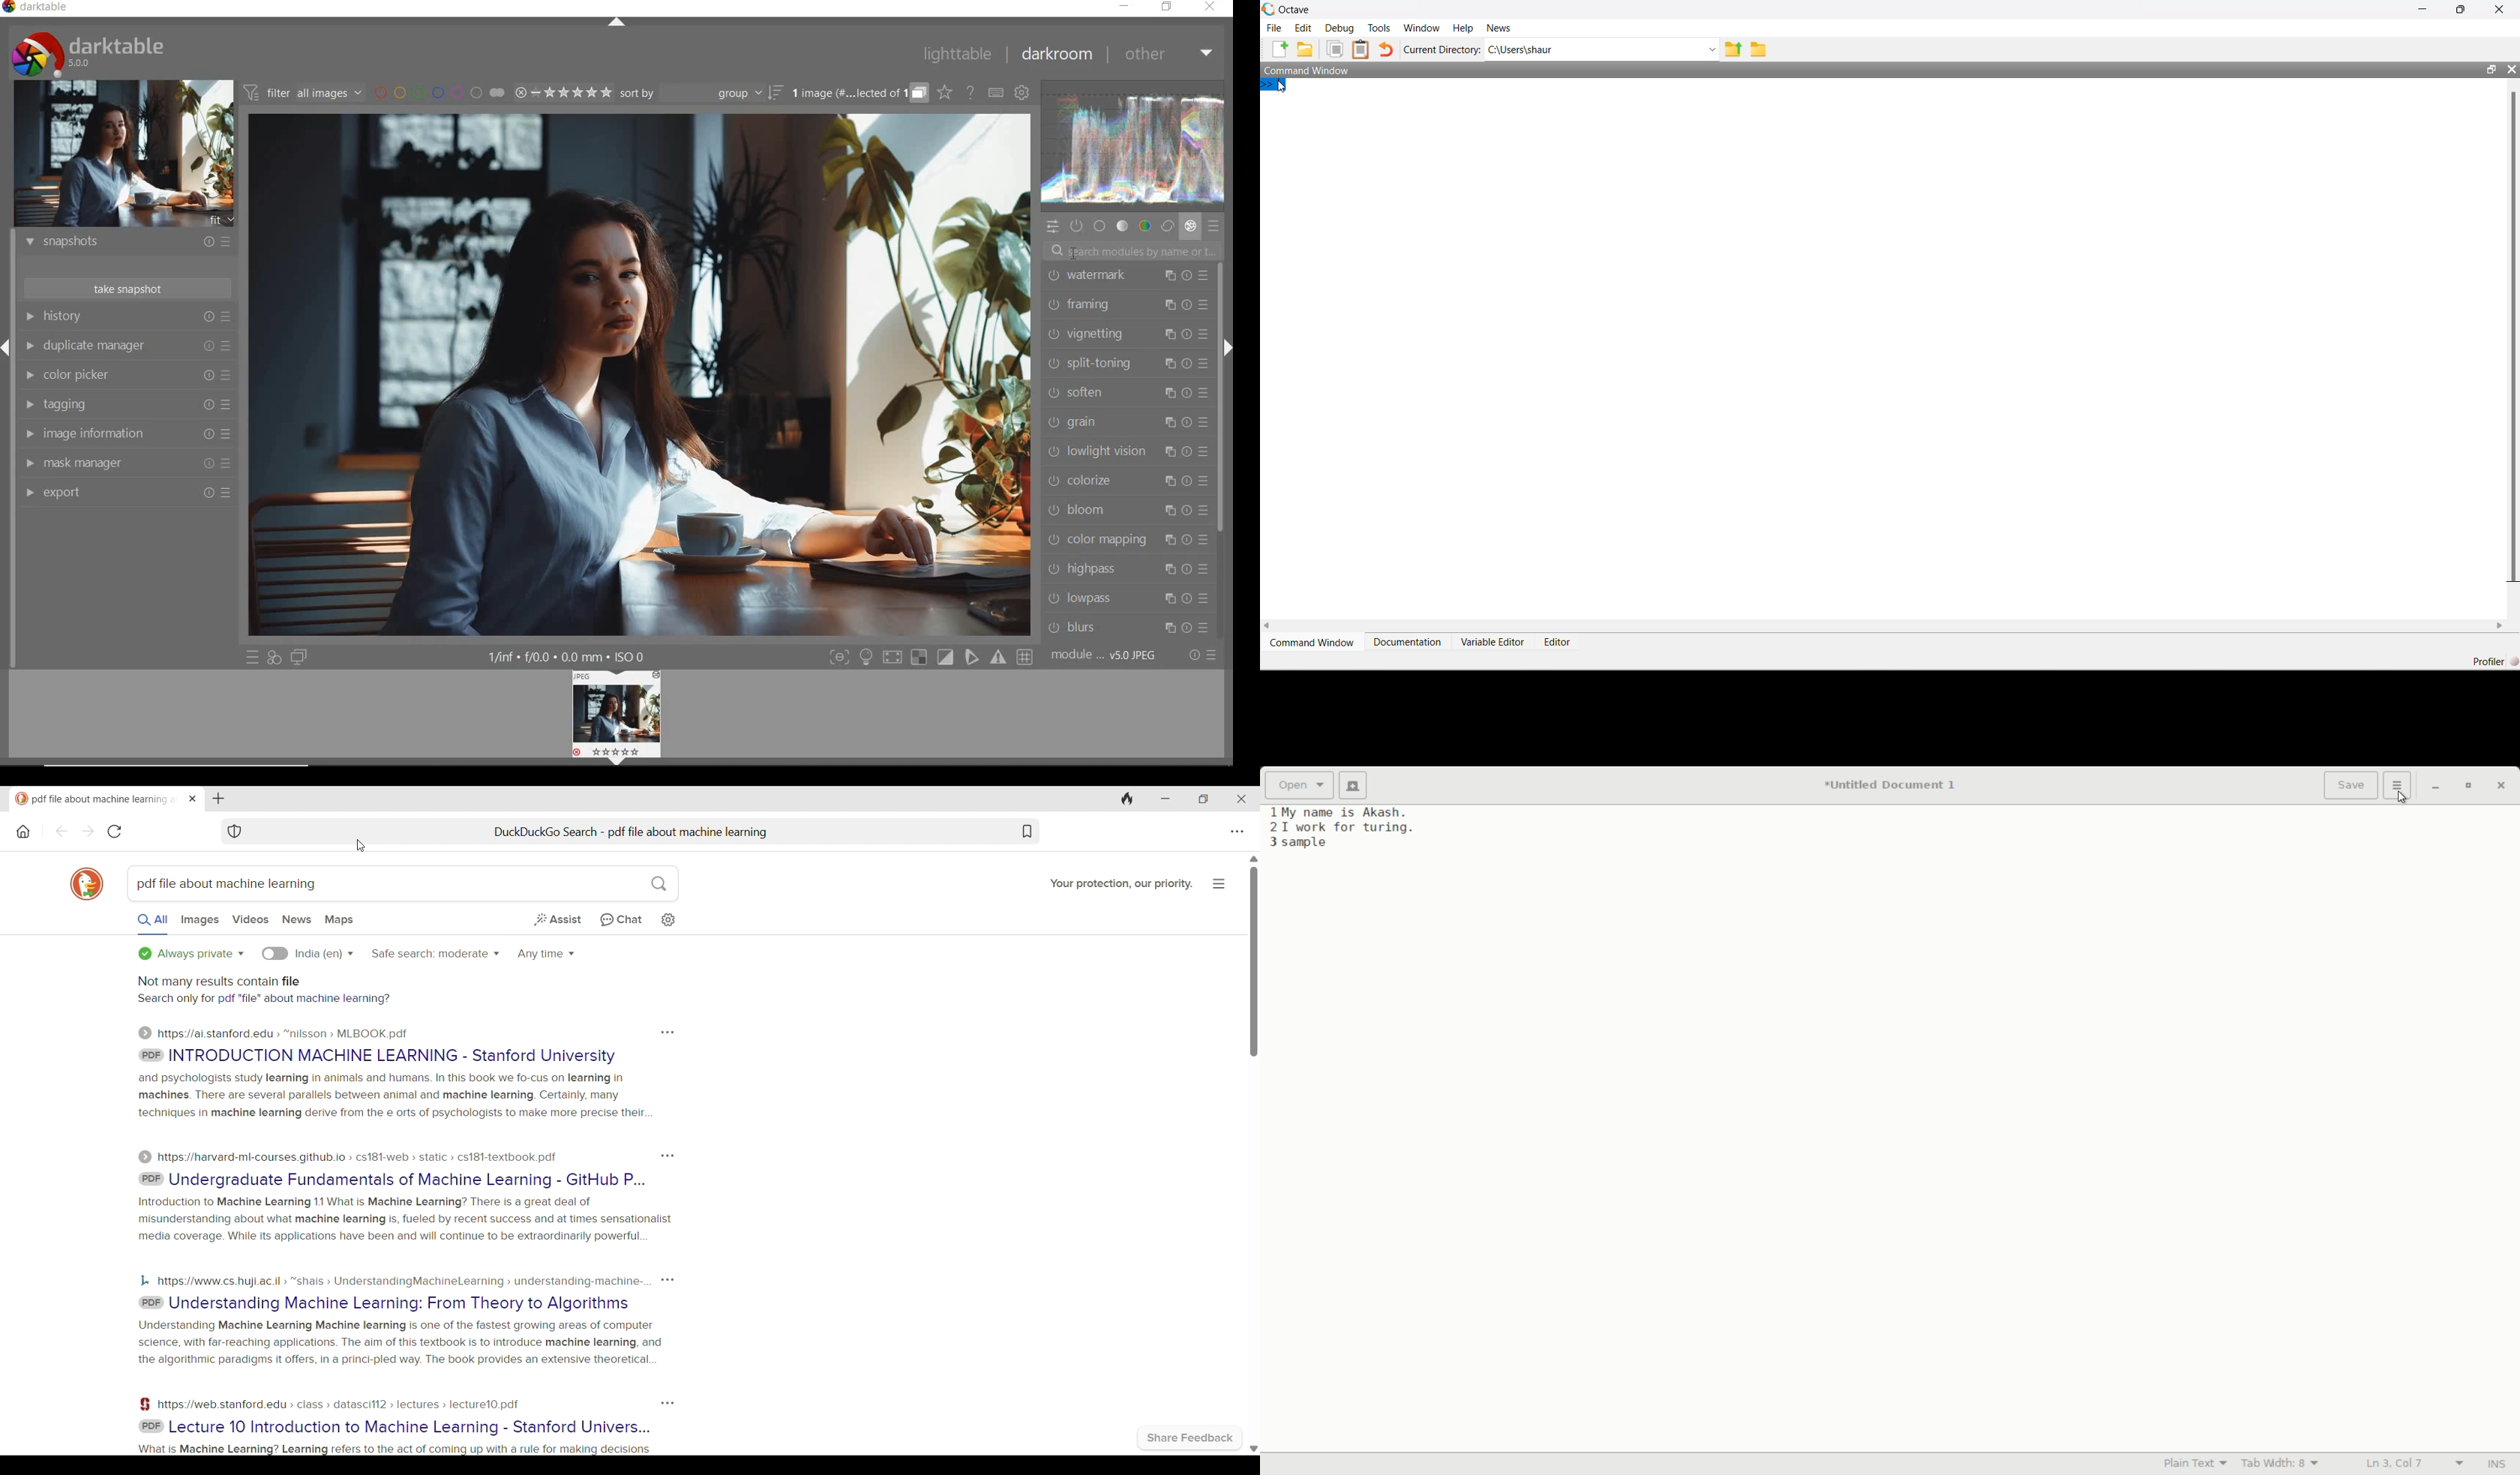 The width and height of the screenshot is (2520, 1484). Describe the element at coordinates (1122, 884) in the screenshot. I see `Your protection, our priority.` at that location.